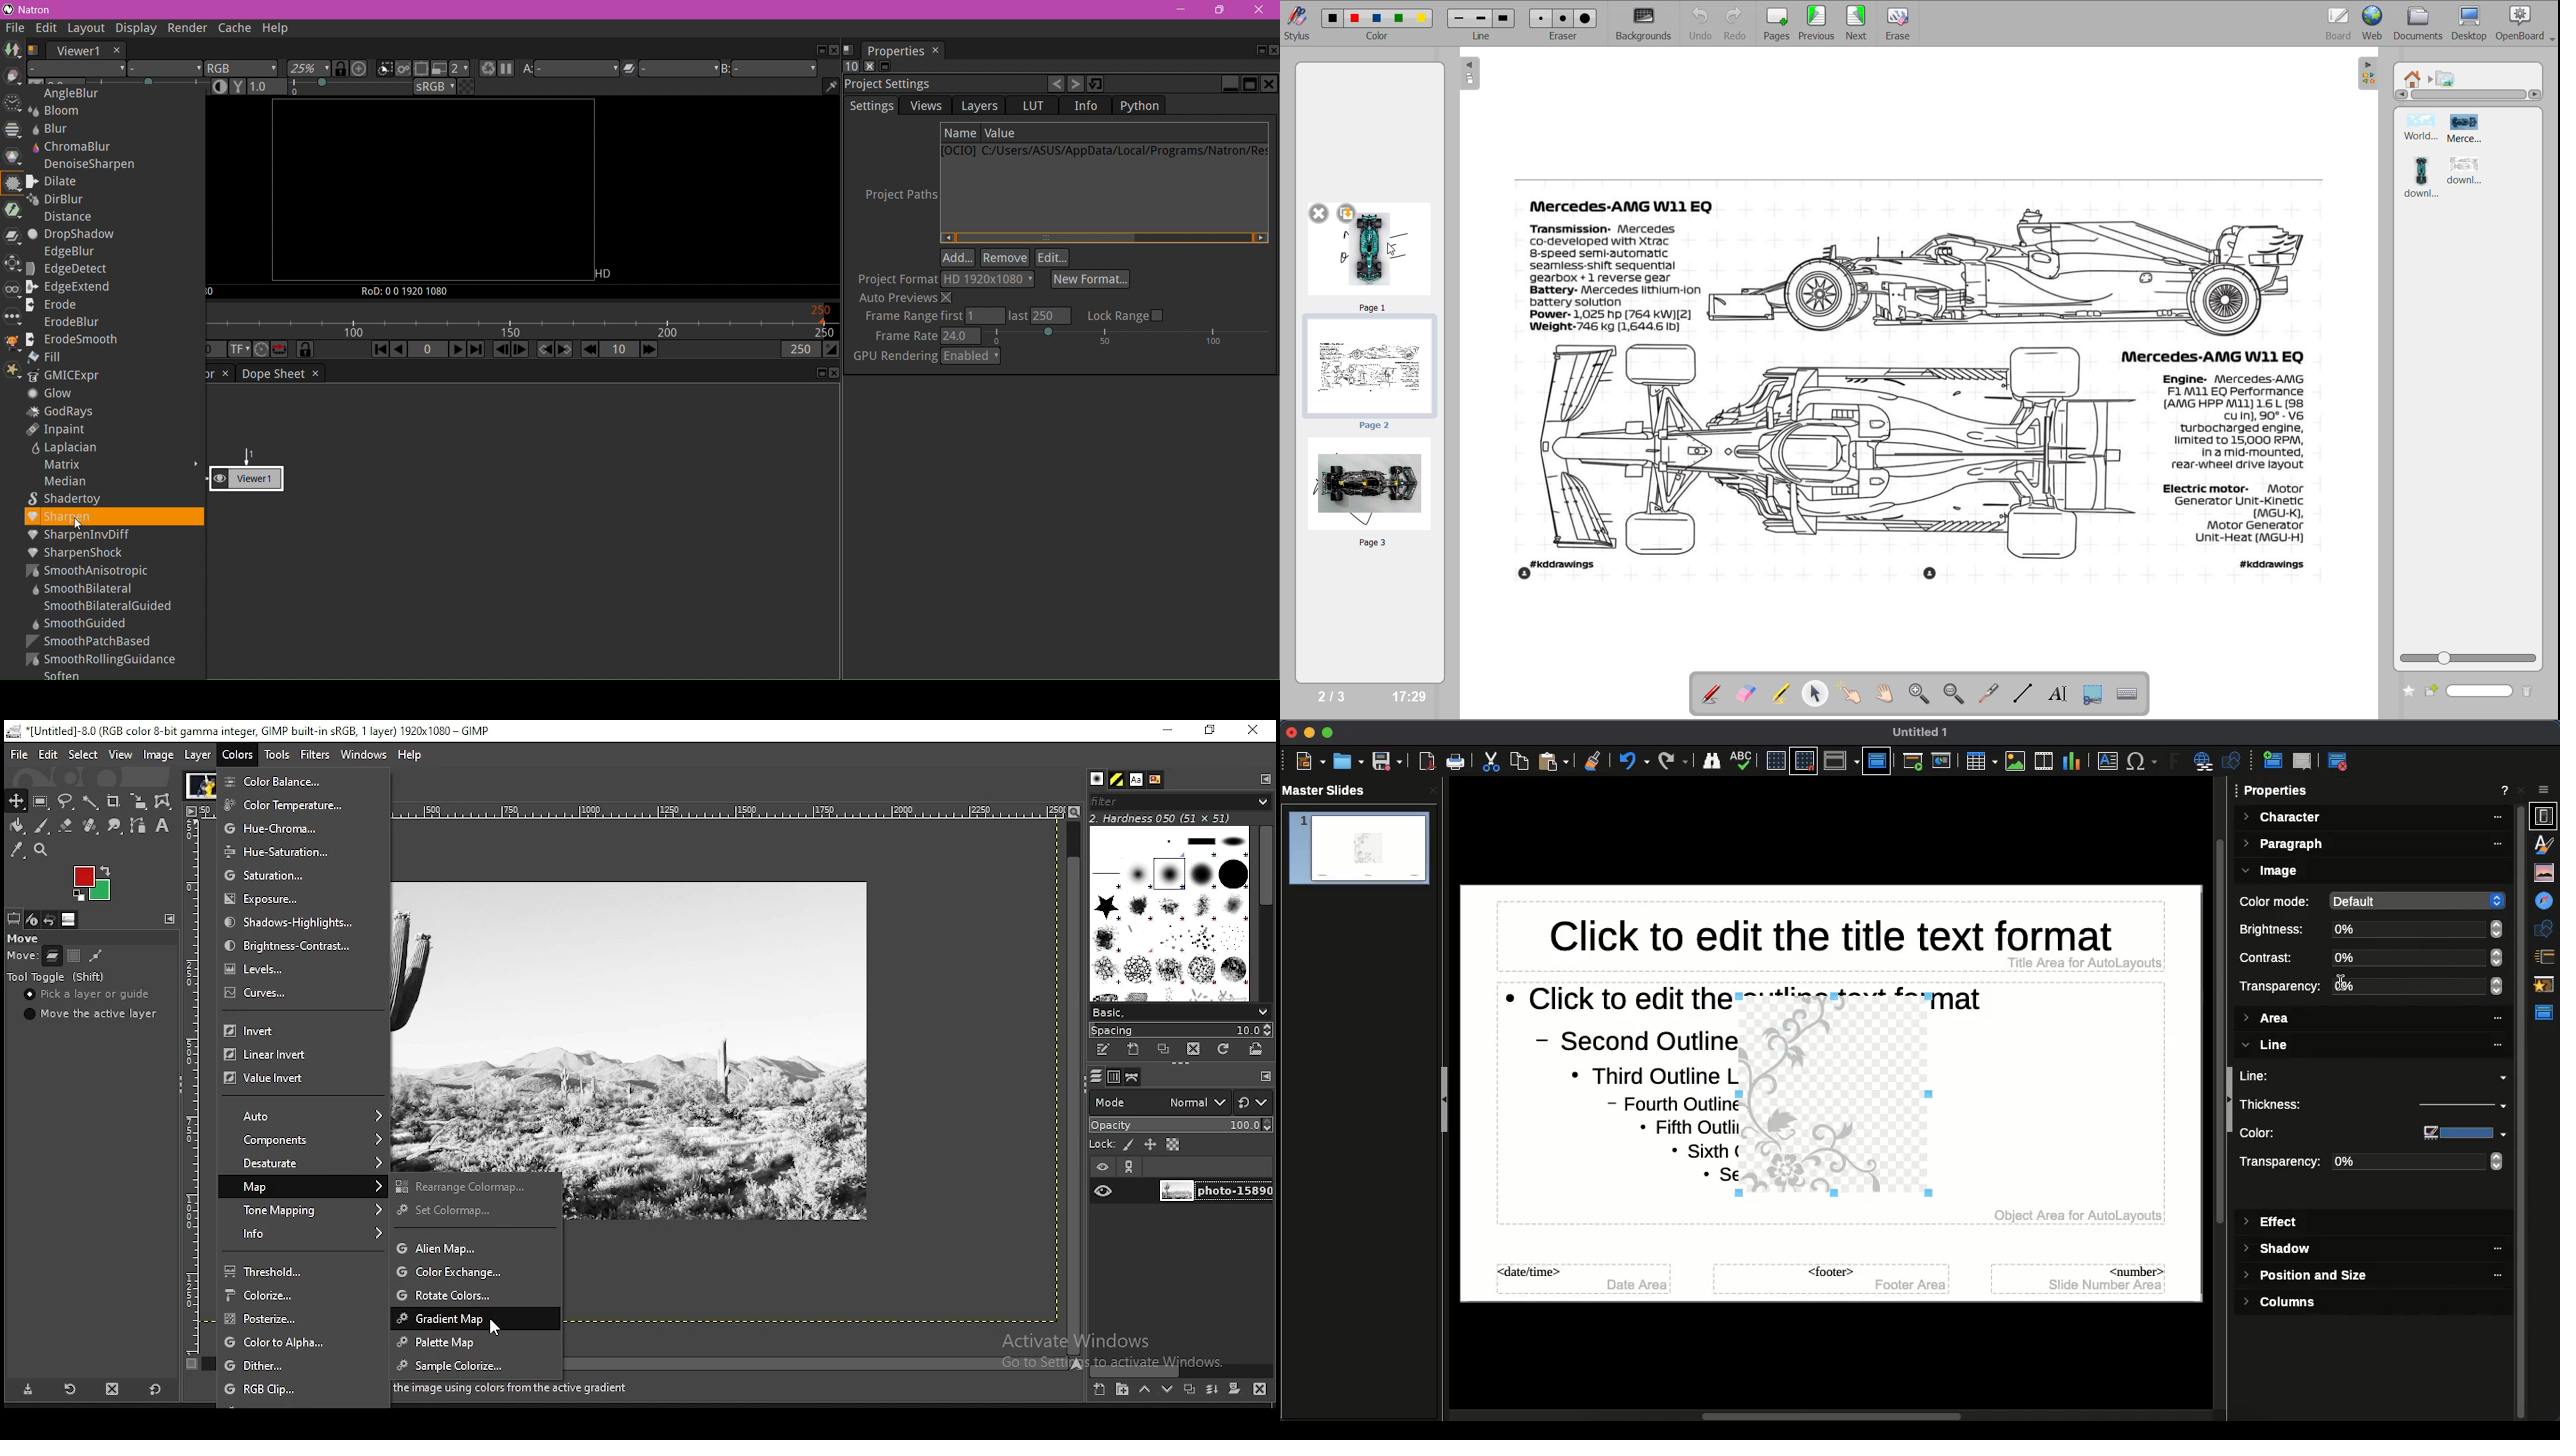 This screenshot has height=1456, width=2576. I want to click on New, so click(1310, 762).